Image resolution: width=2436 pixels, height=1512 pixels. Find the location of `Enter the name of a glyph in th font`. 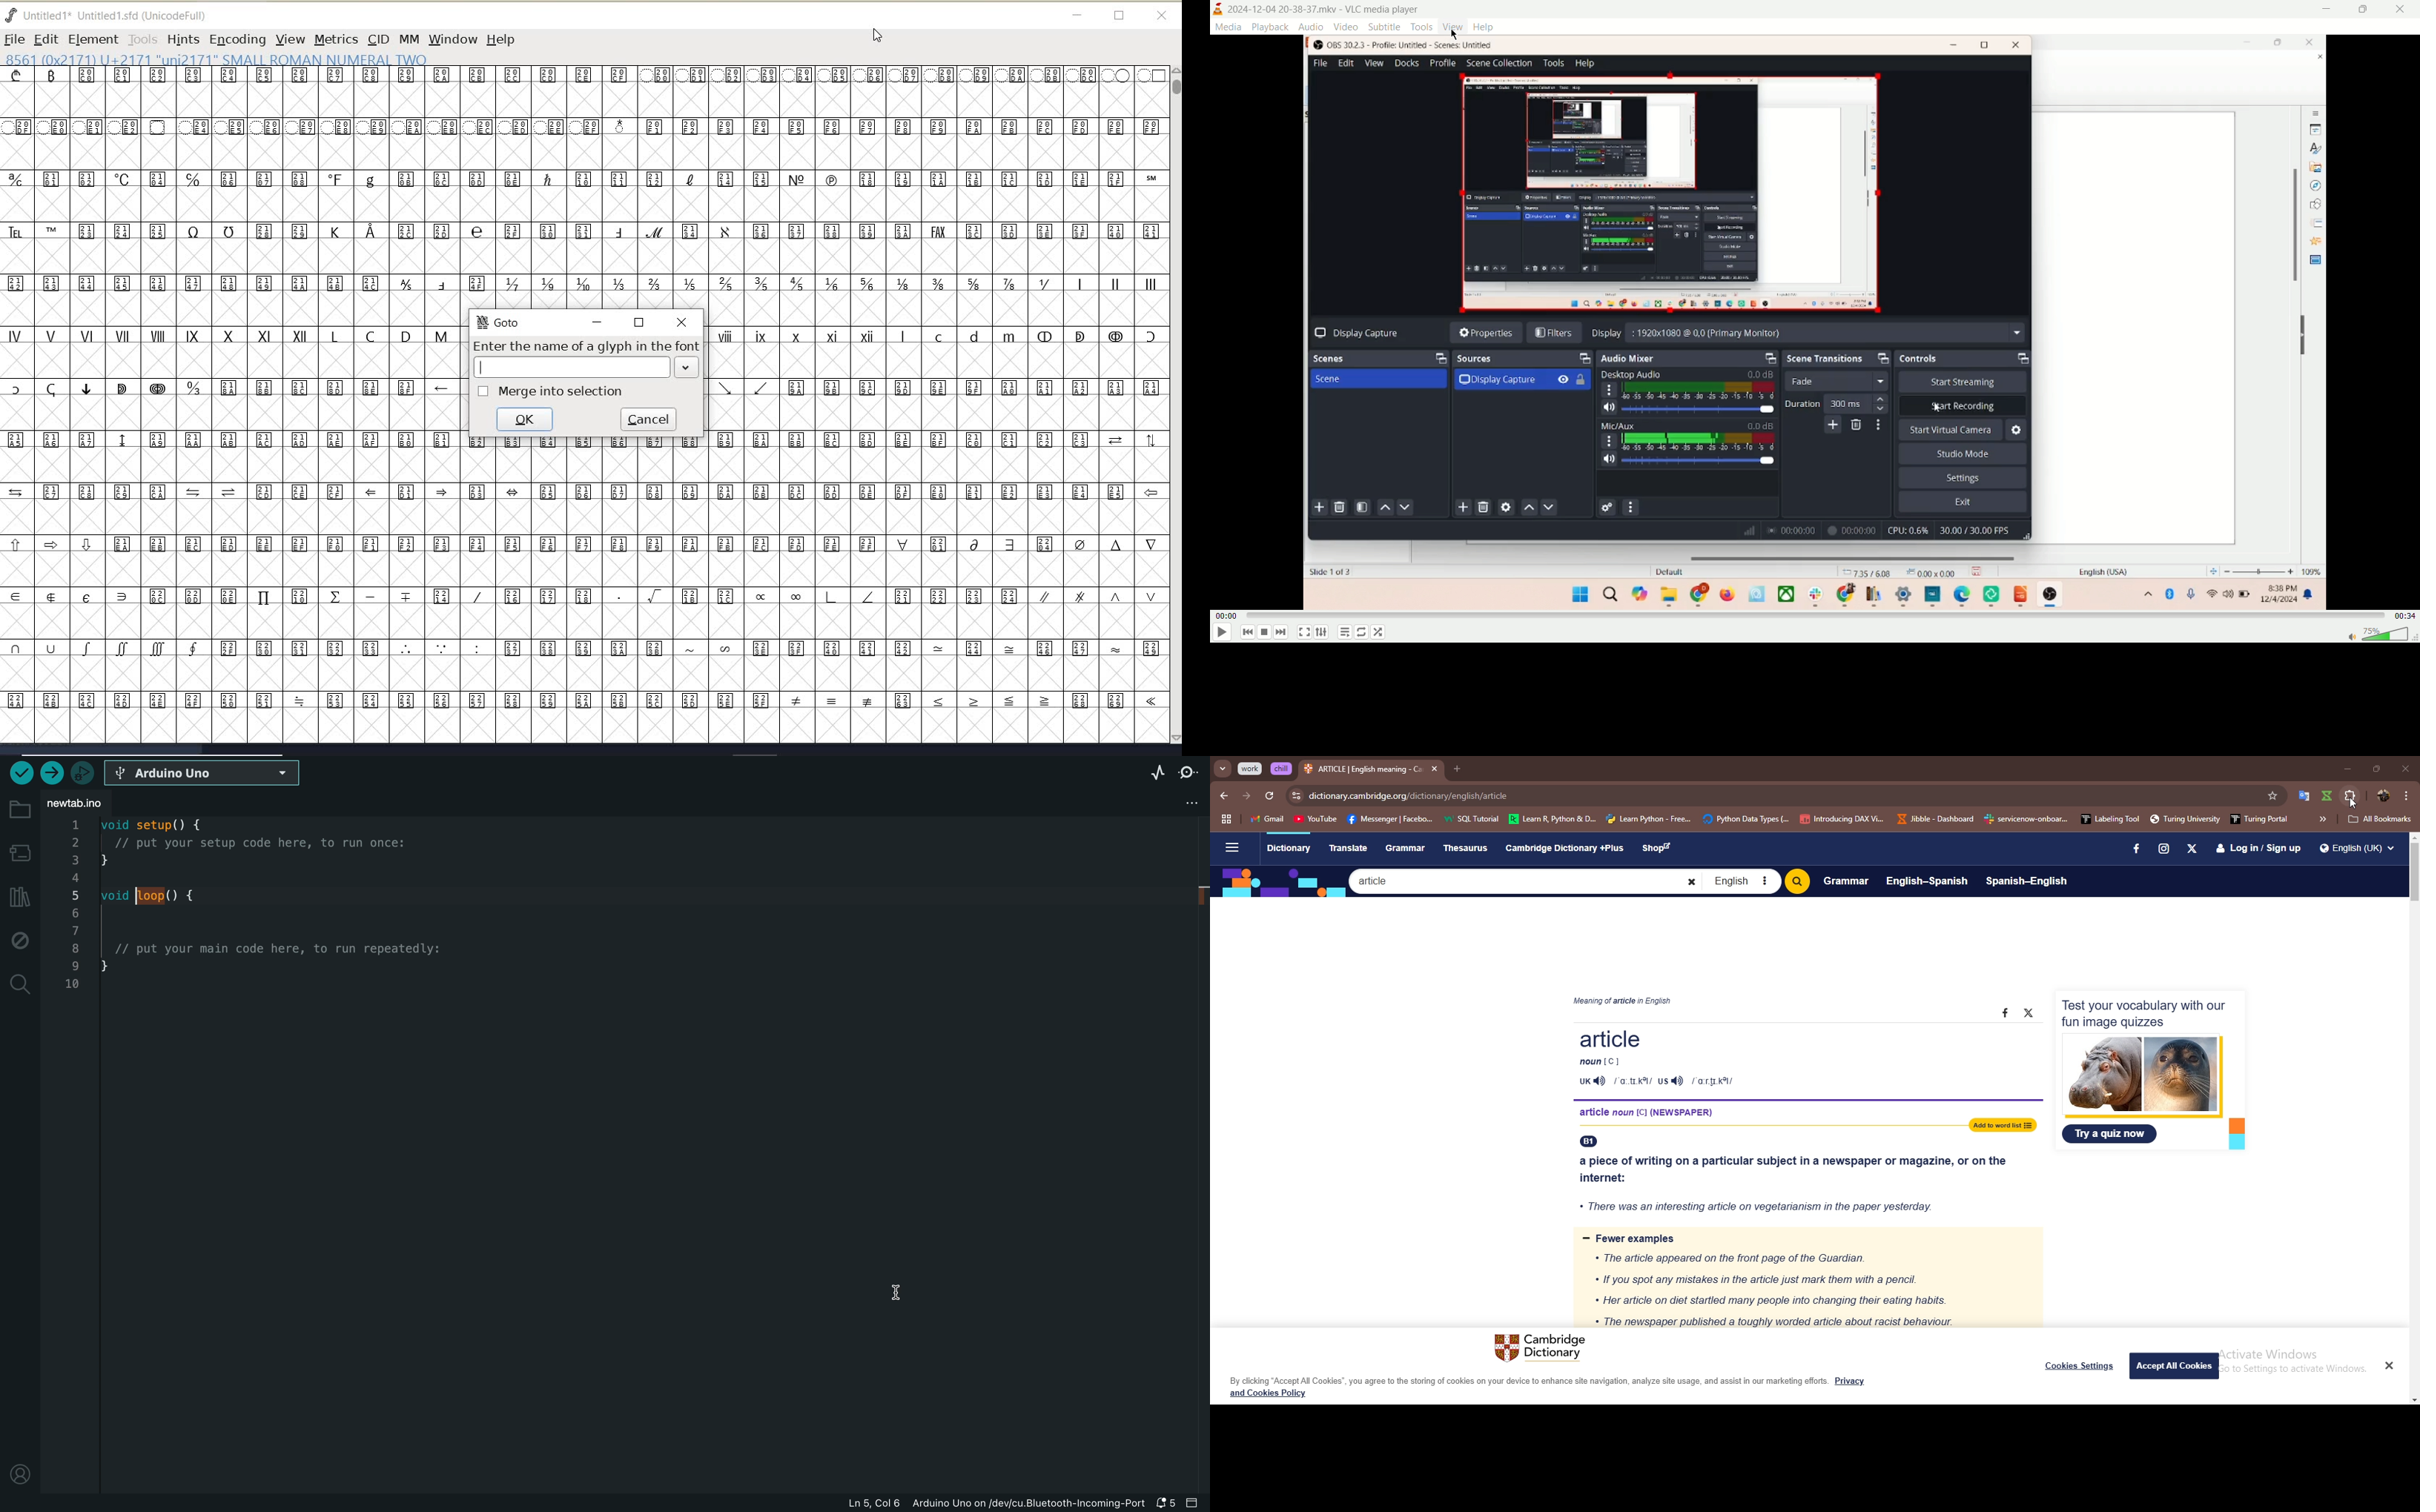

Enter the name of a glyph in th font is located at coordinates (587, 345).